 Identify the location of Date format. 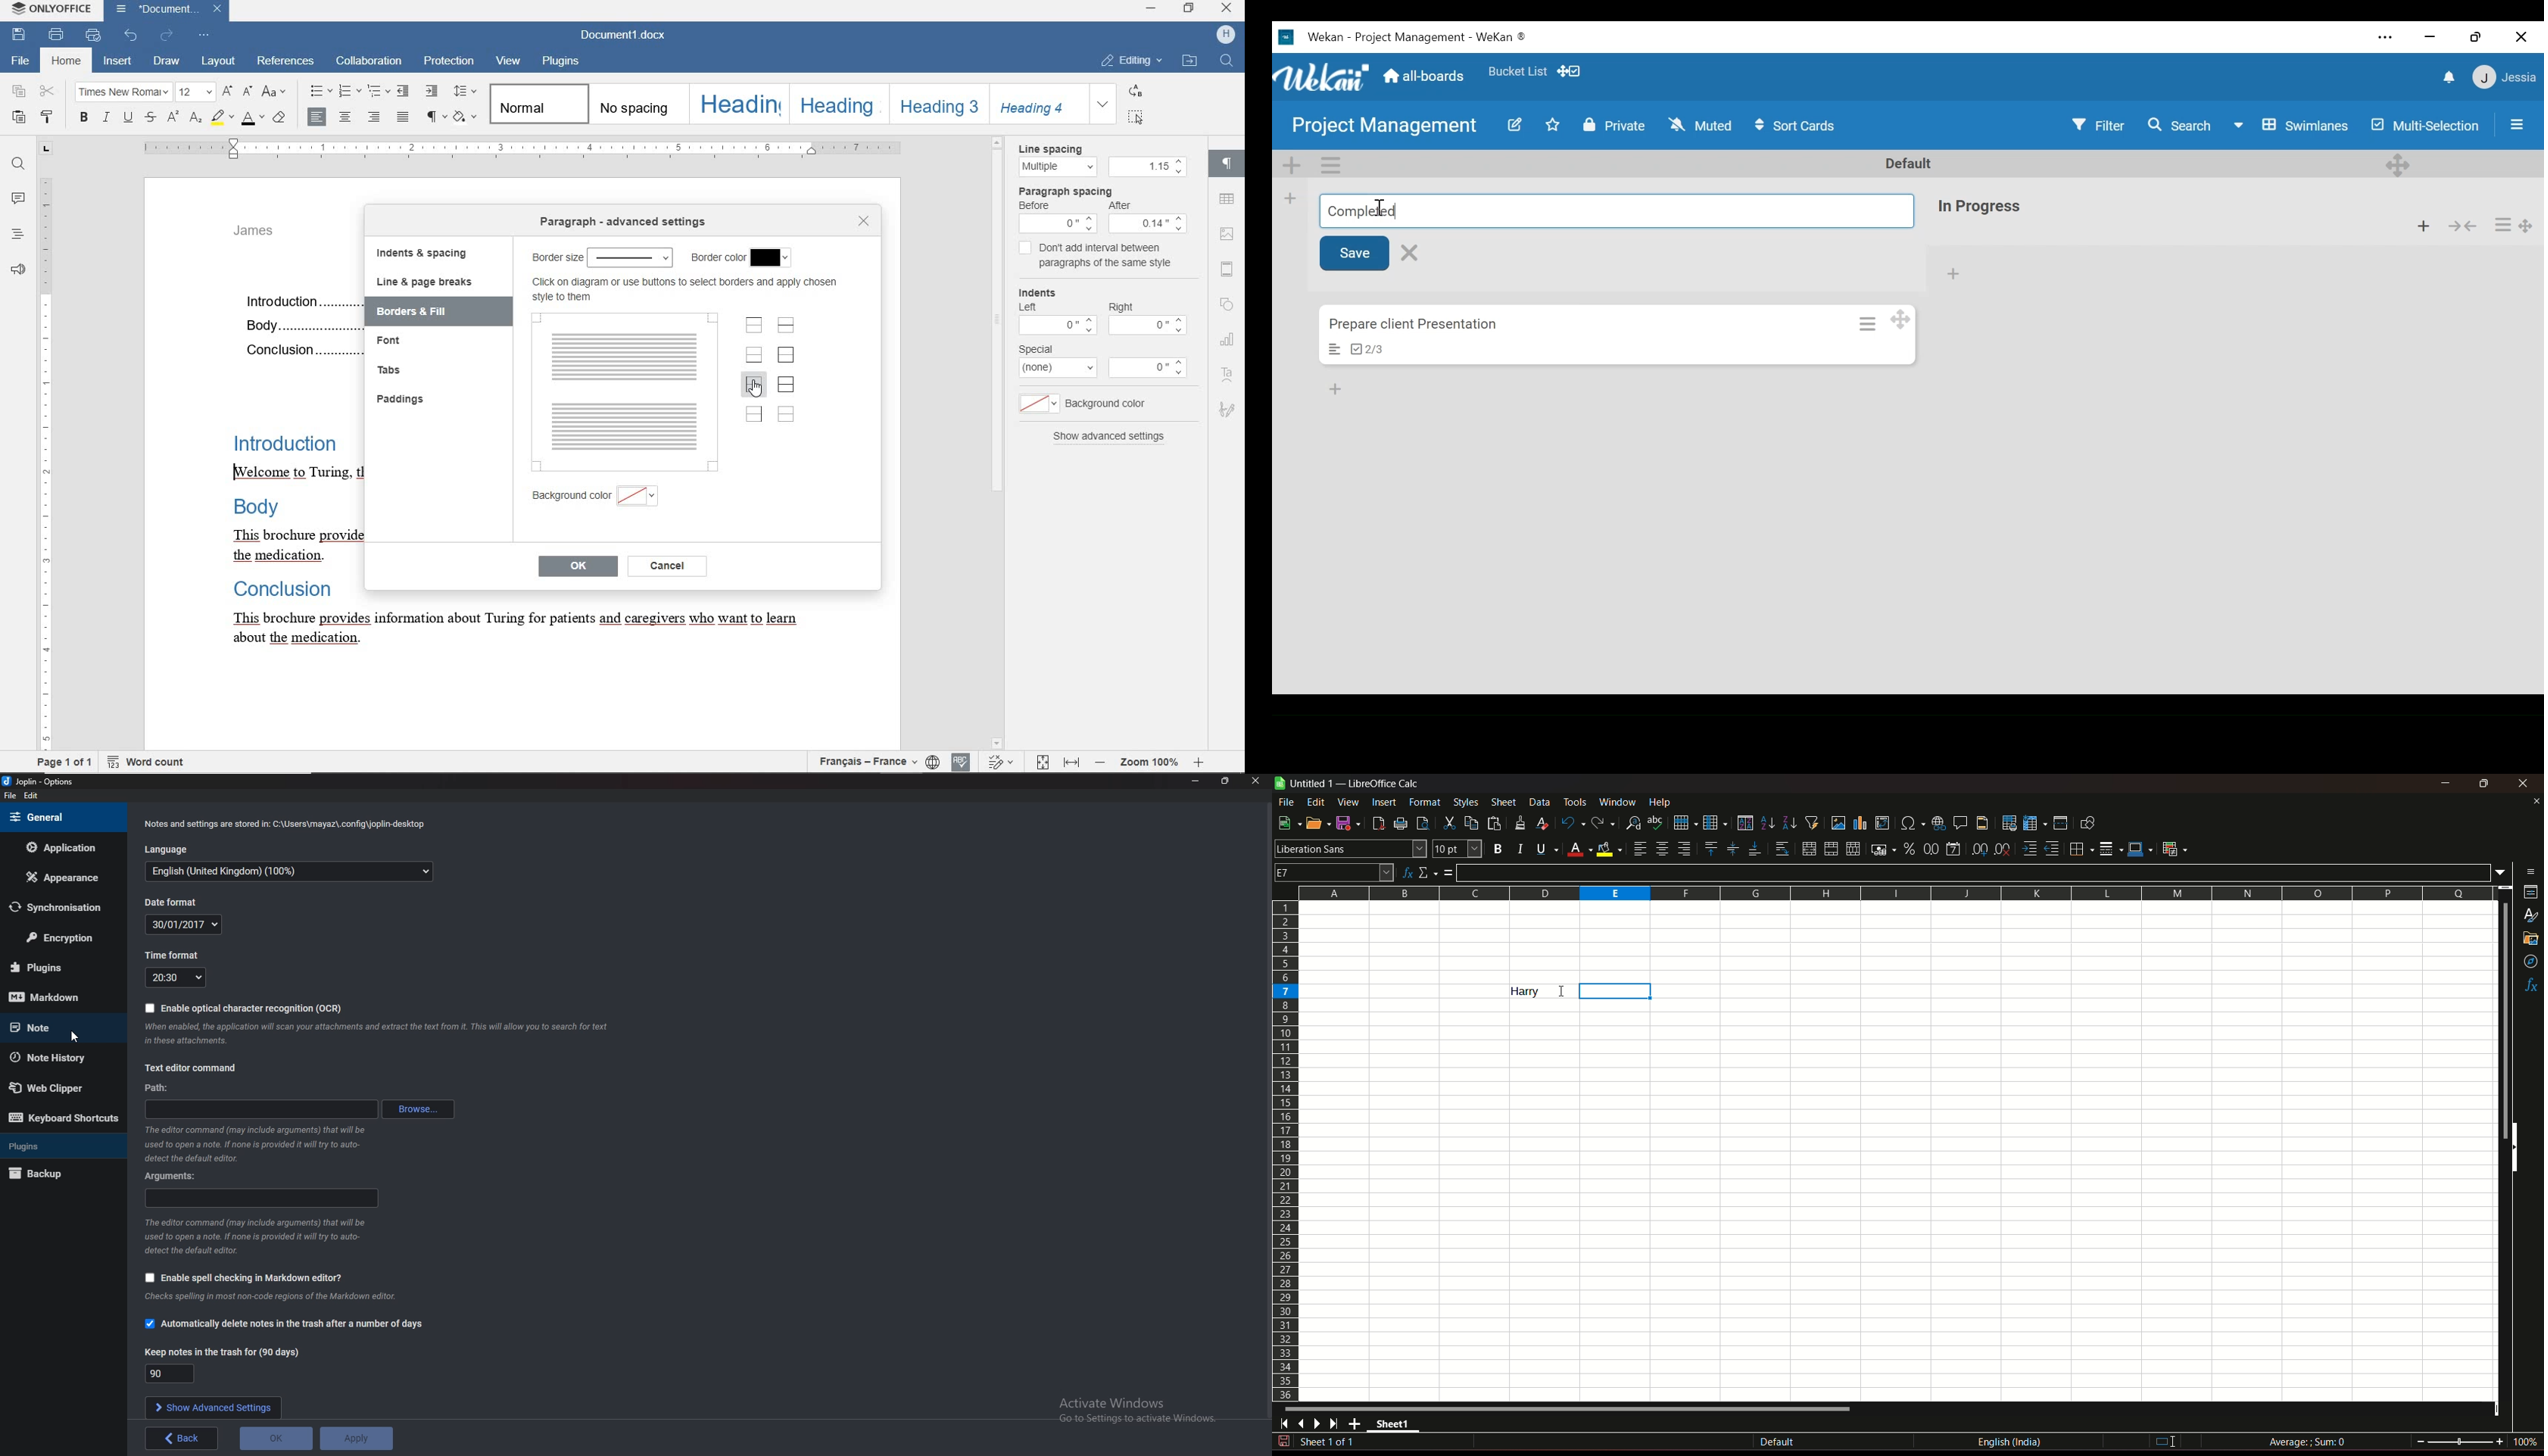
(189, 925).